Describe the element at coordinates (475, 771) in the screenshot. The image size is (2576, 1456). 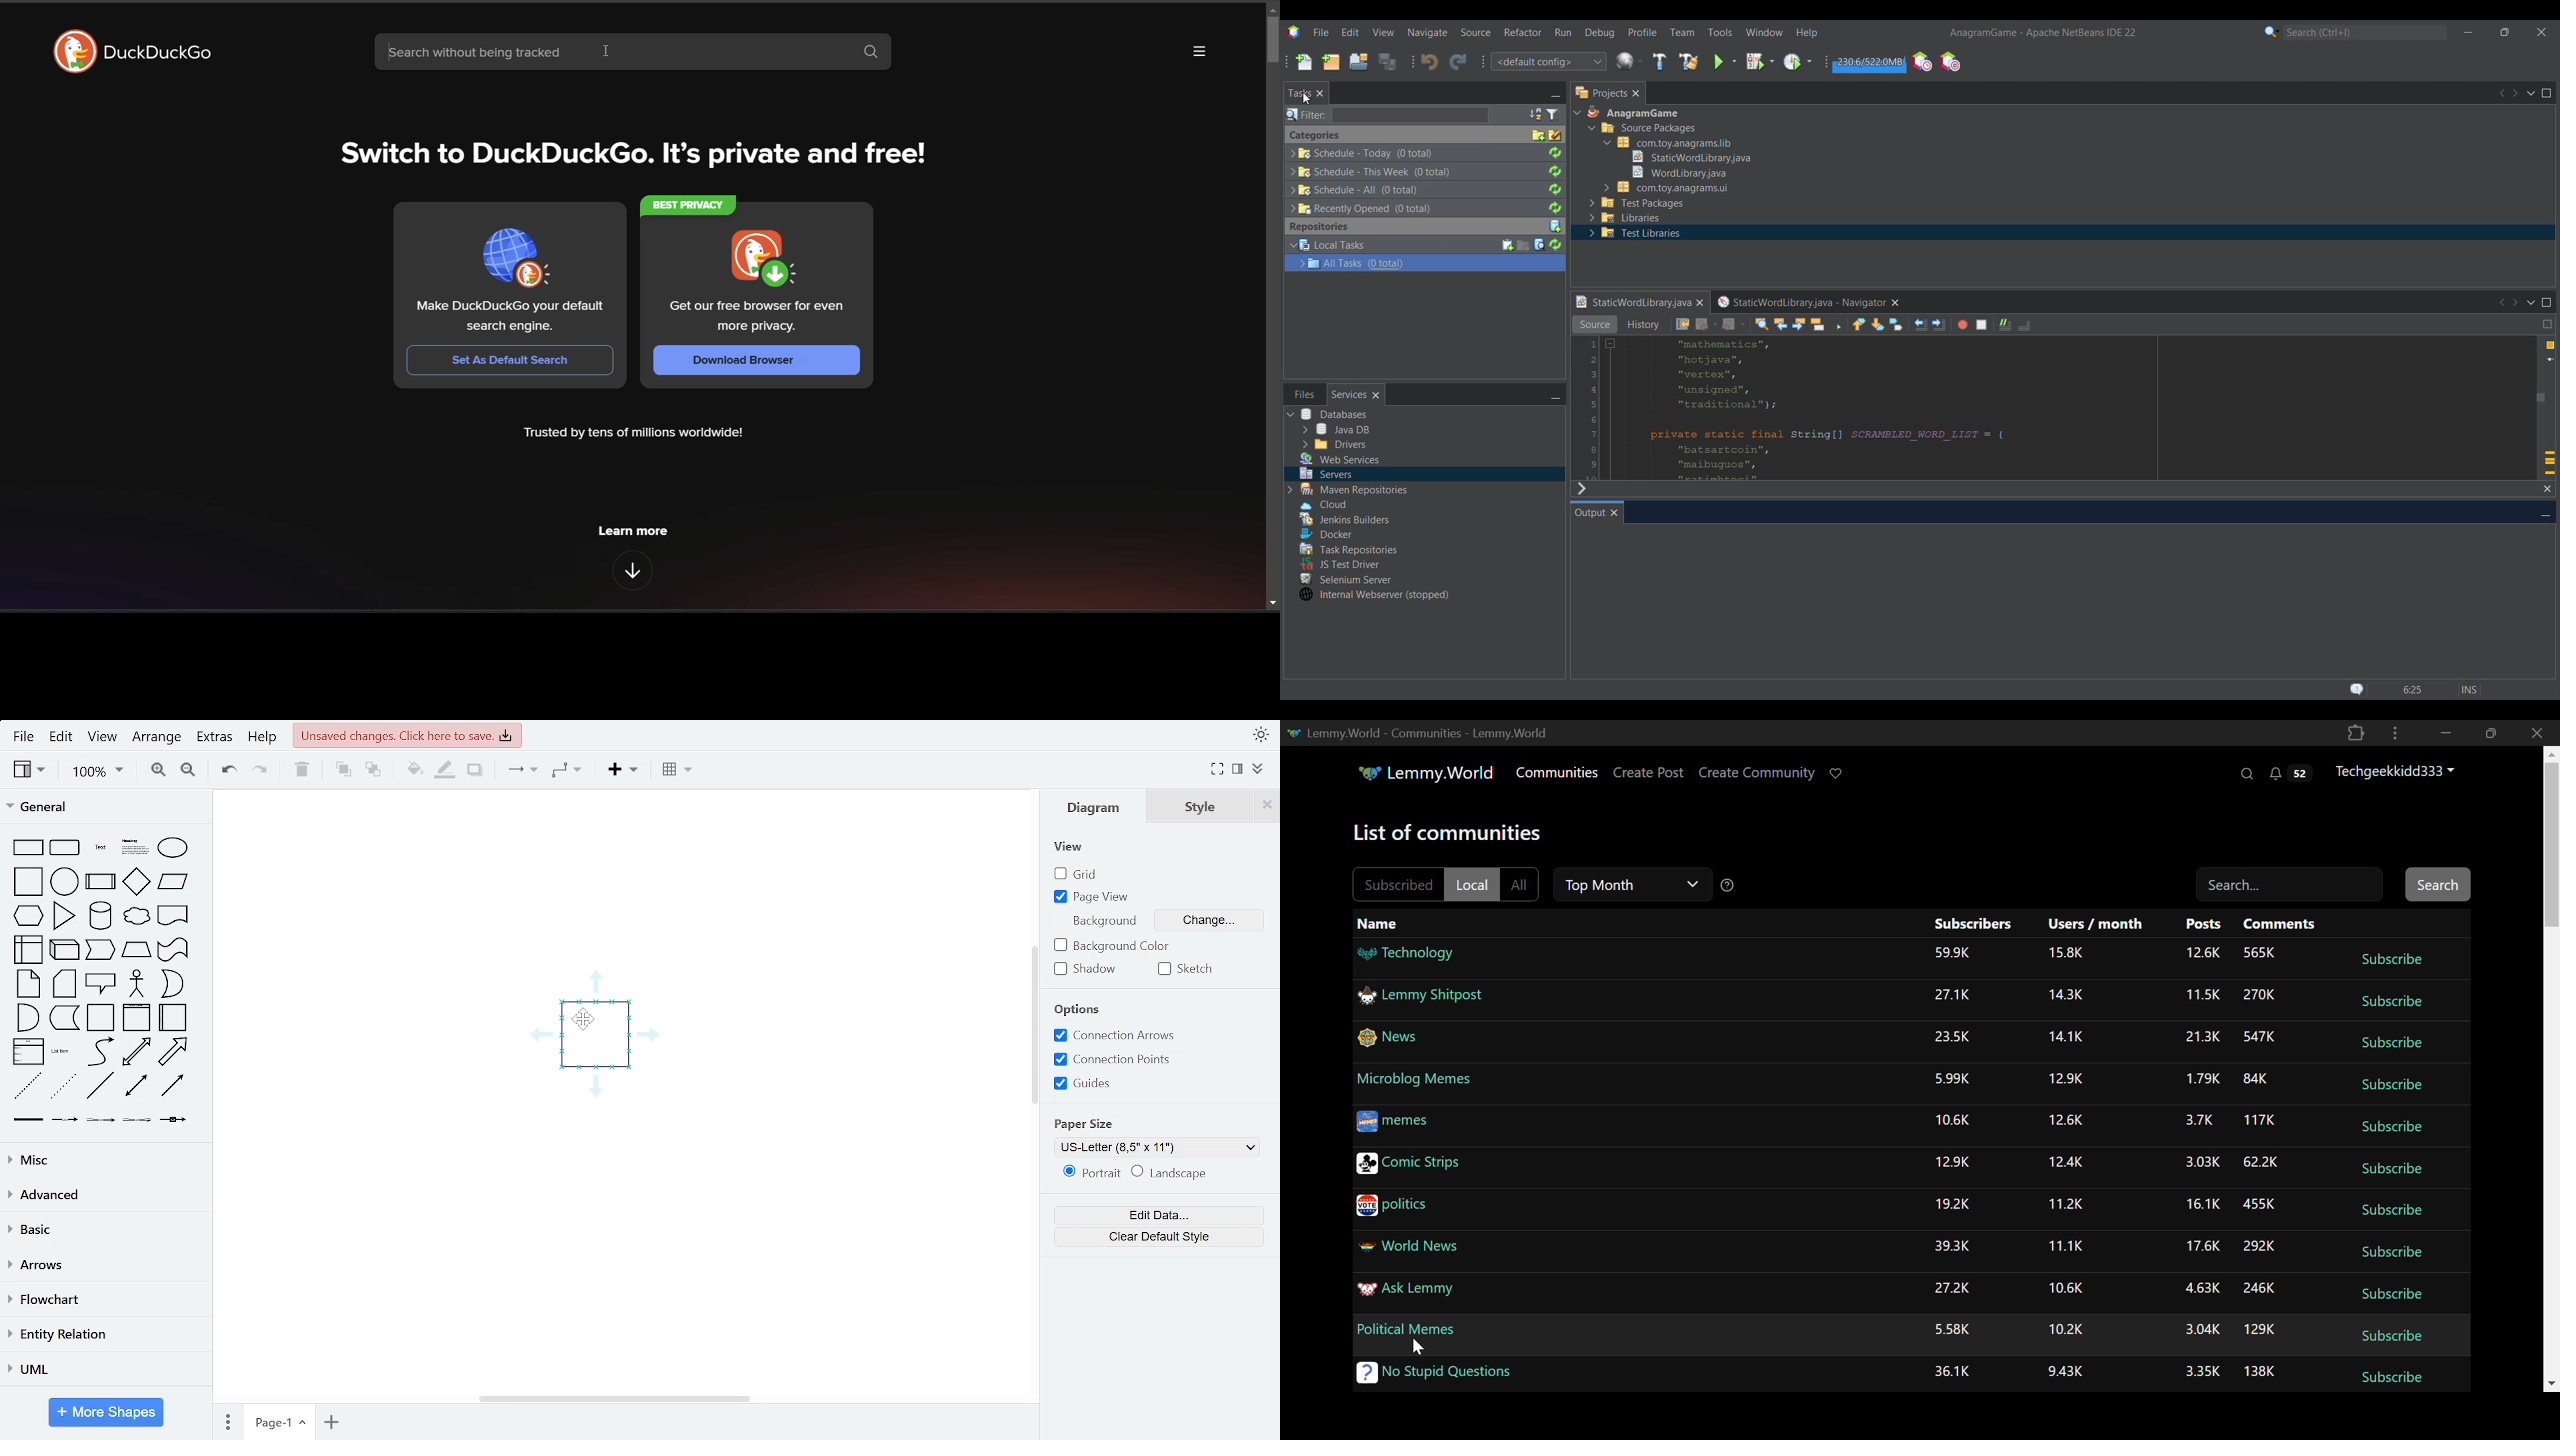
I see `shadow` at that location.